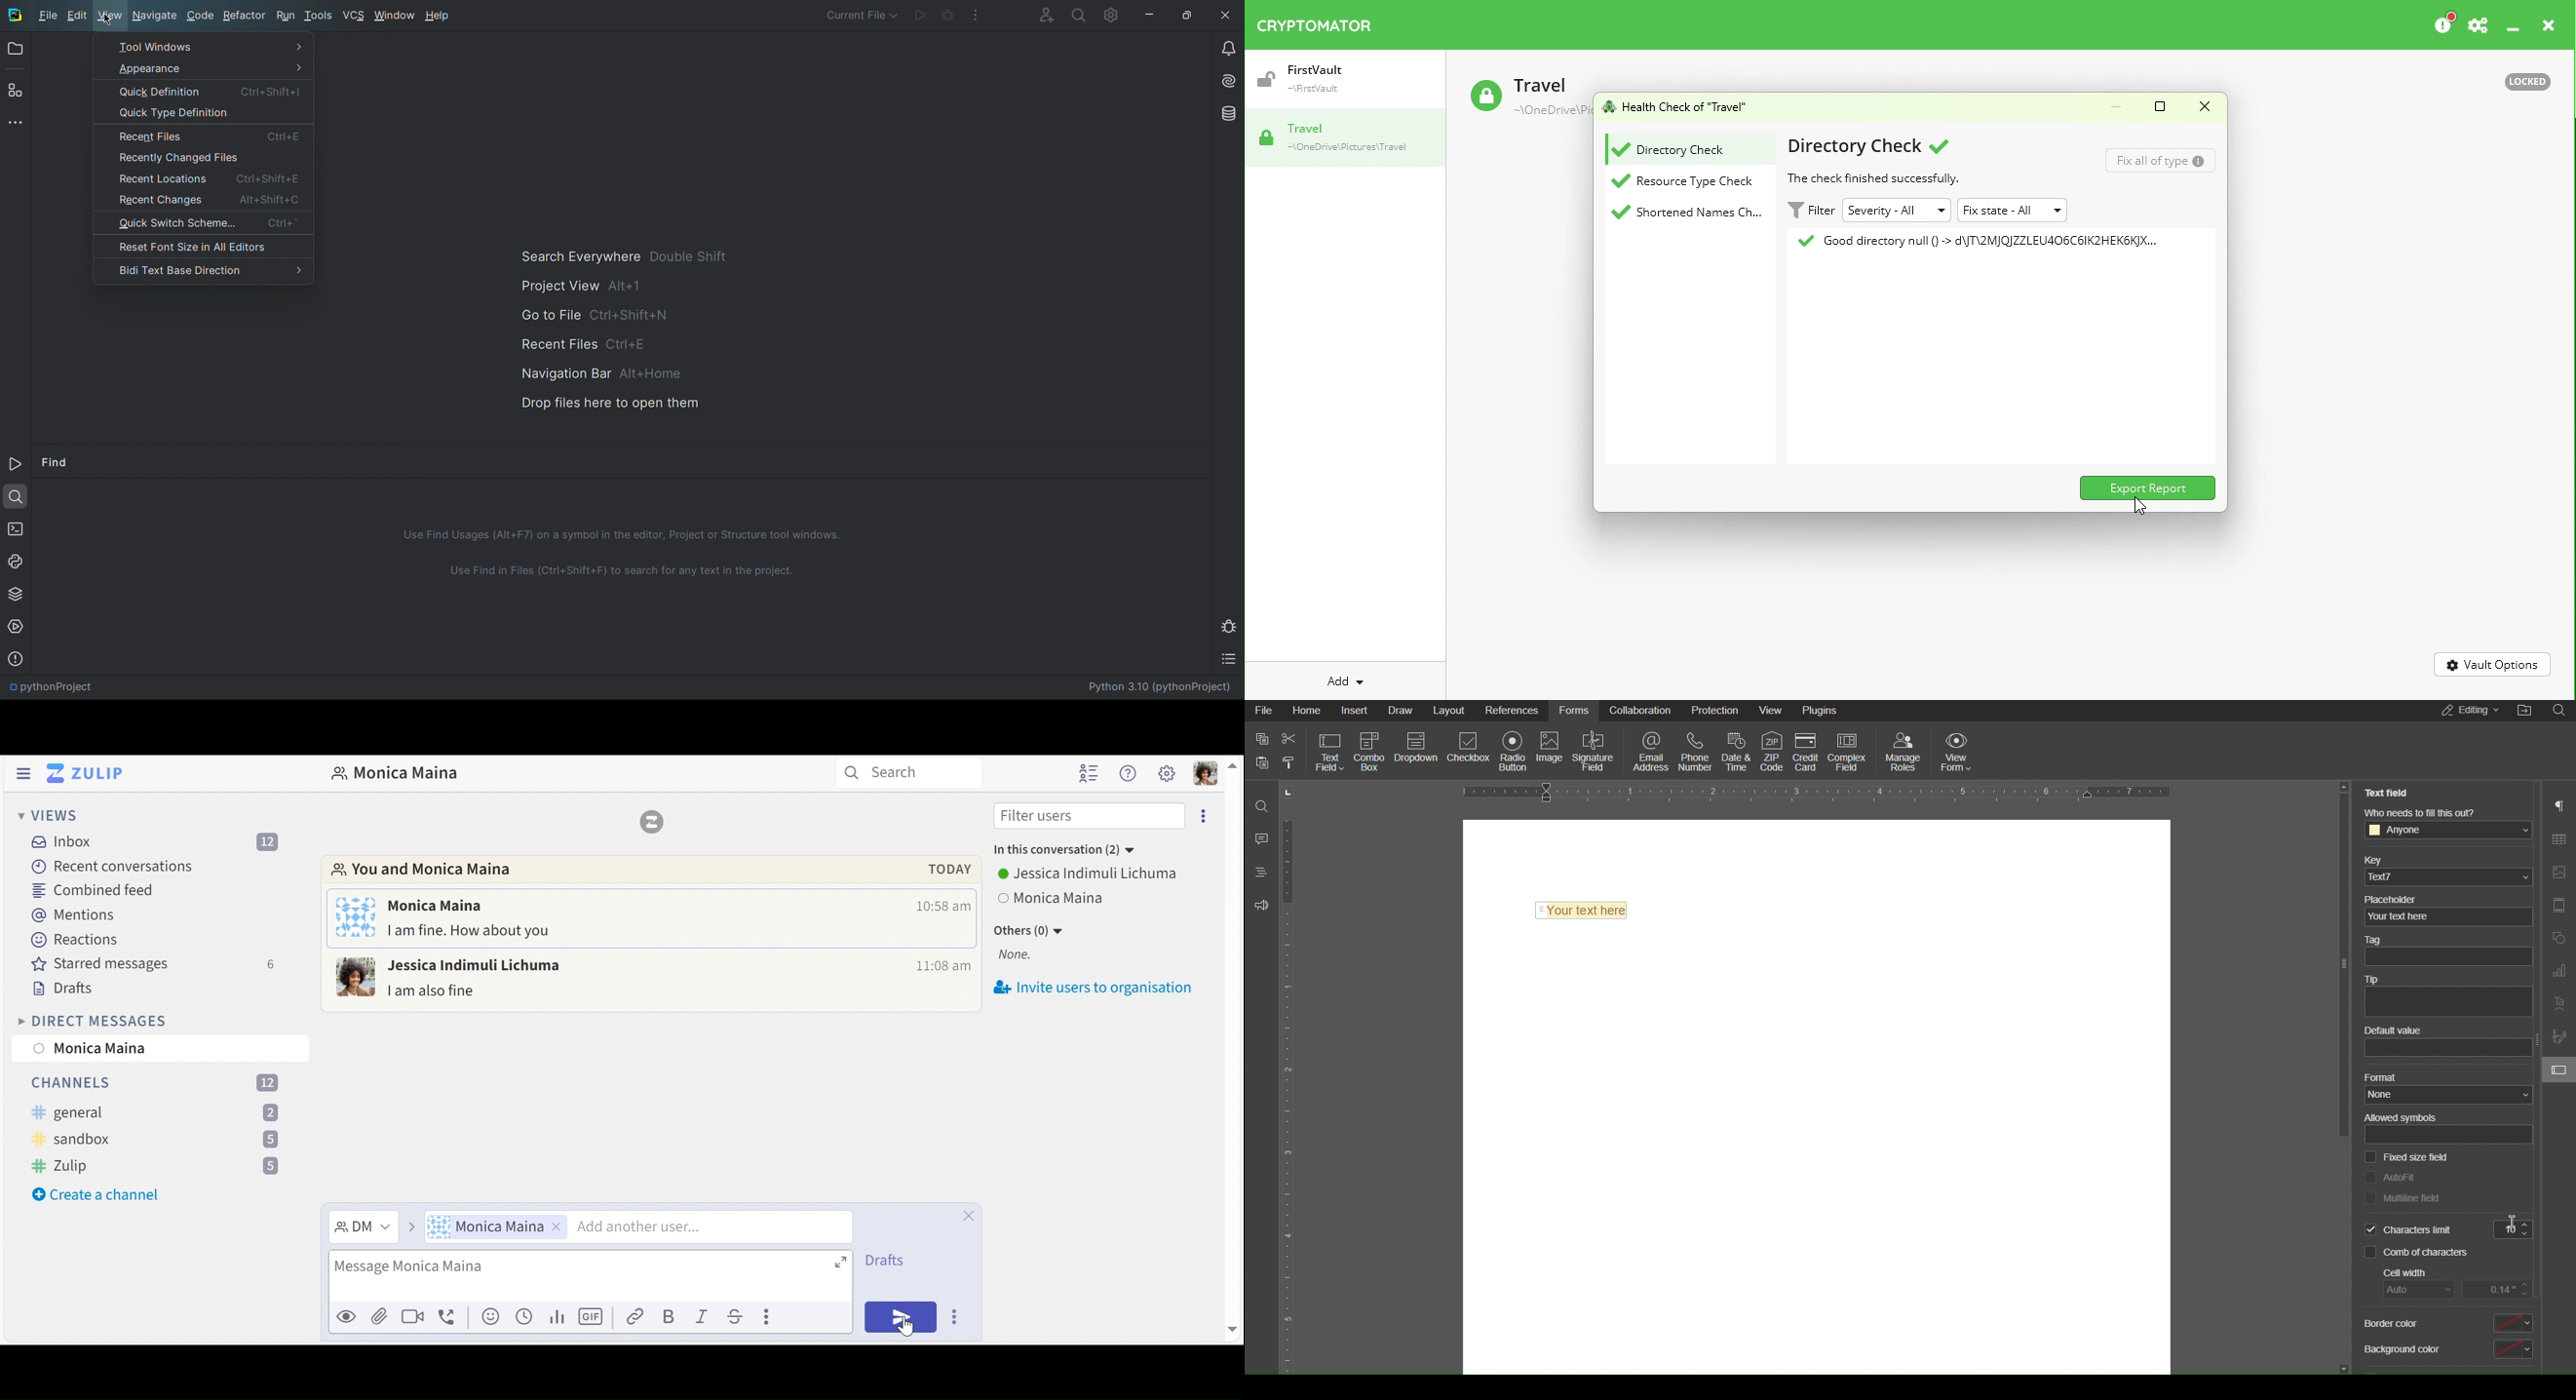  Describe the element at coordinates (1960, 750) in the screenshot. I see `View Form` at that location.